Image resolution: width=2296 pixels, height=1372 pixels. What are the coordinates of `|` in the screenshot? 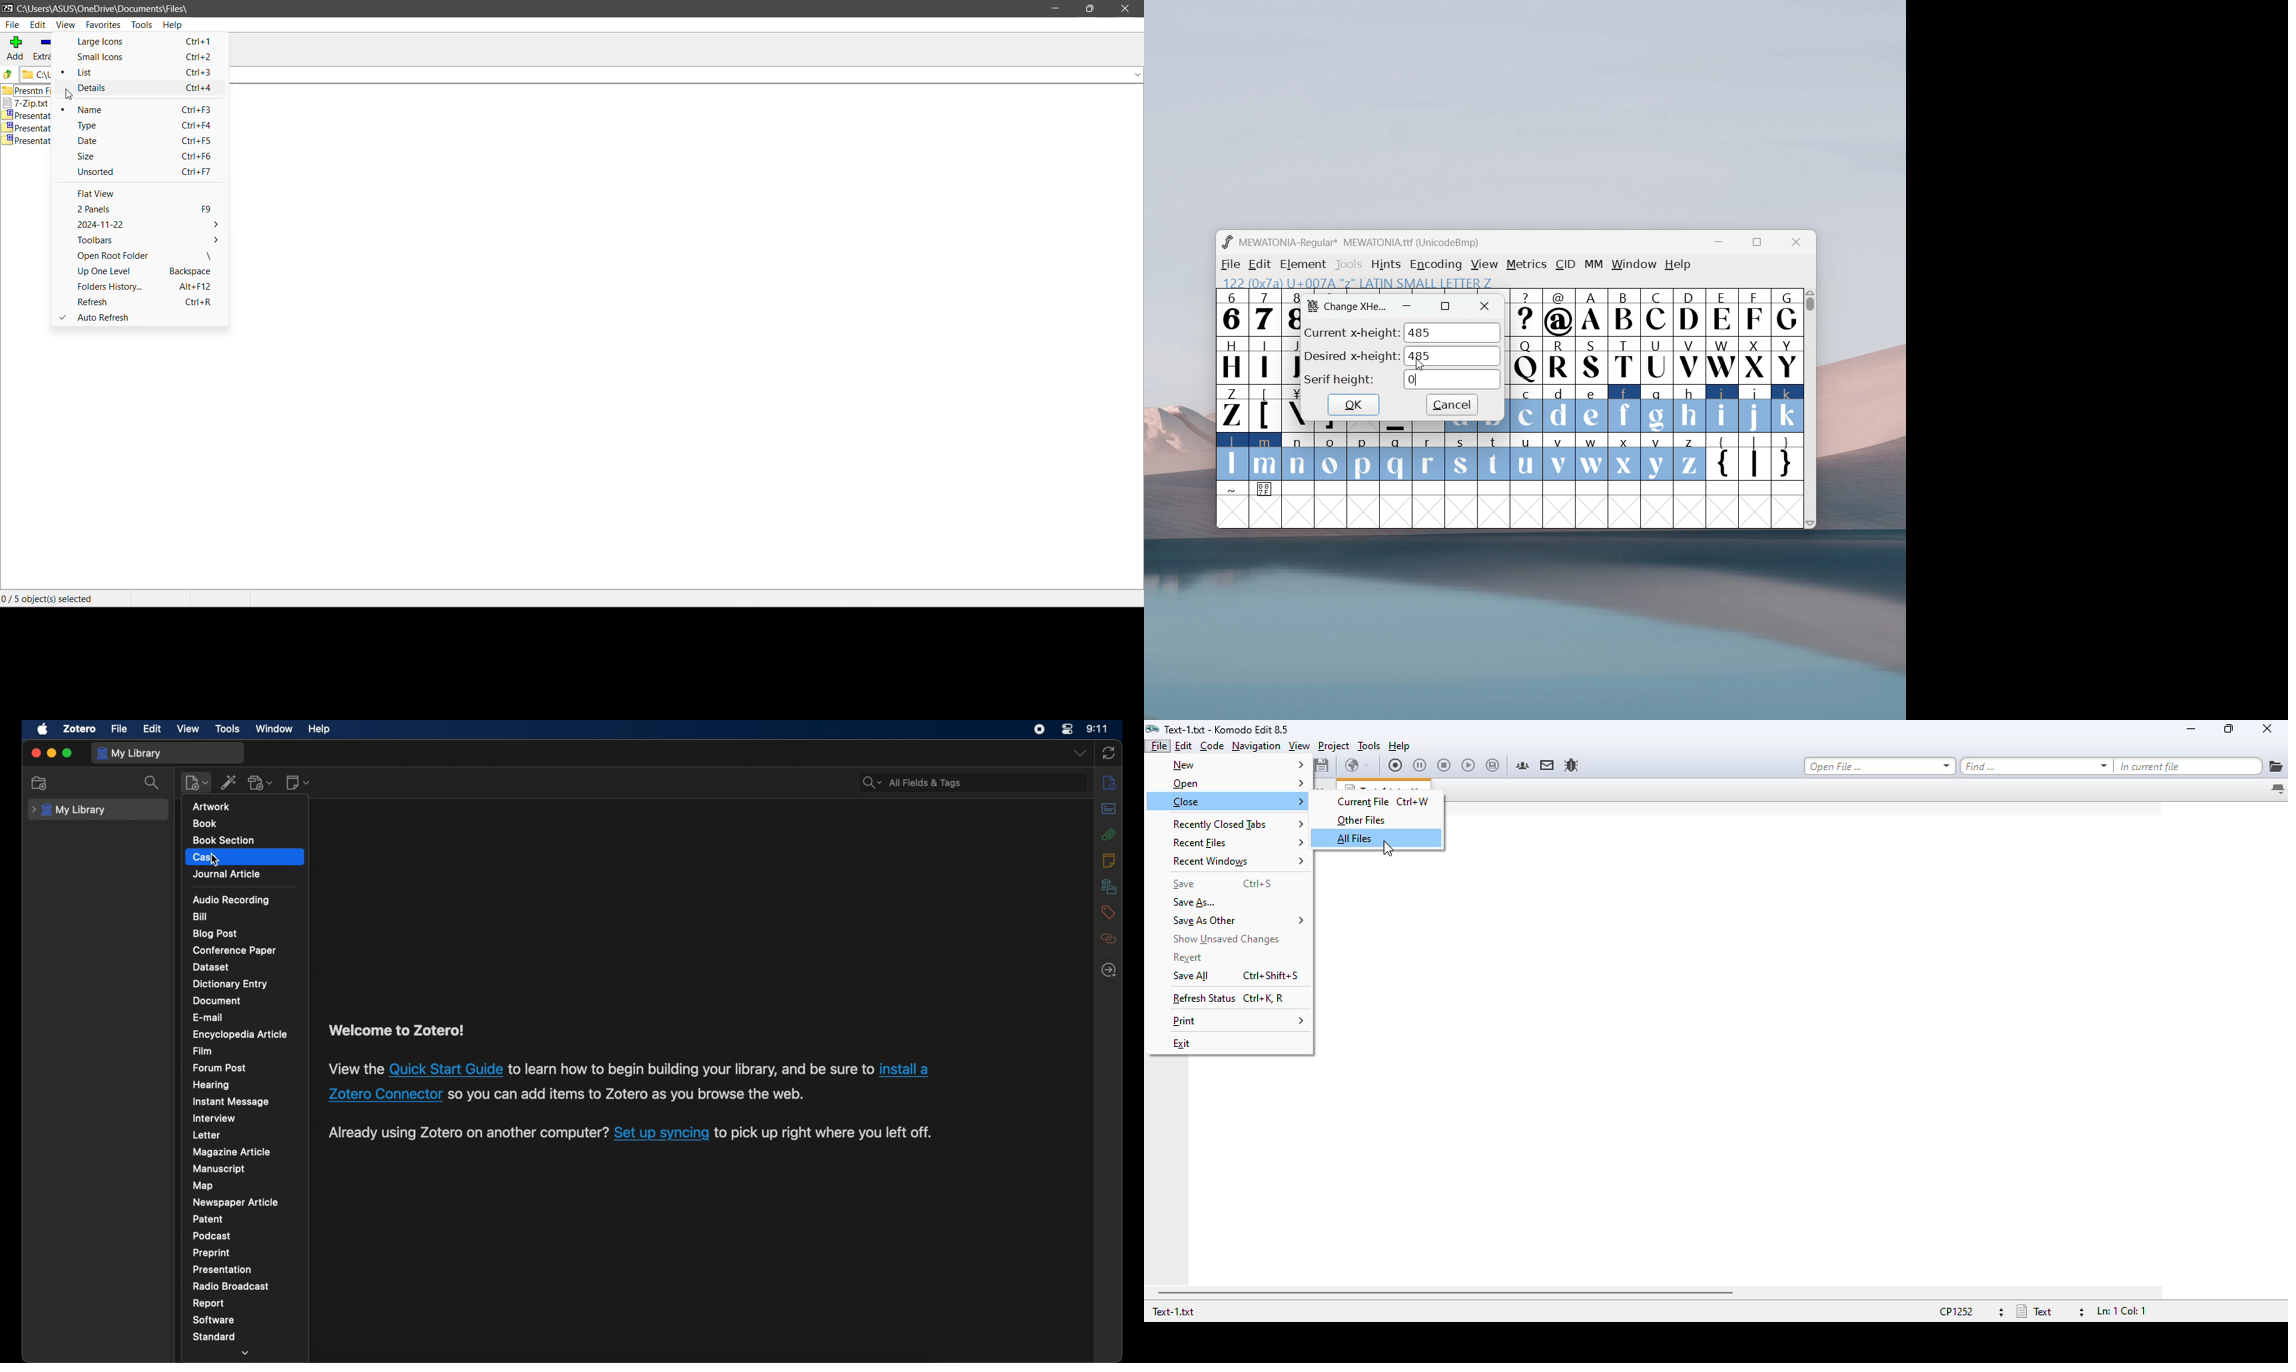 It's located at (1755, 458).